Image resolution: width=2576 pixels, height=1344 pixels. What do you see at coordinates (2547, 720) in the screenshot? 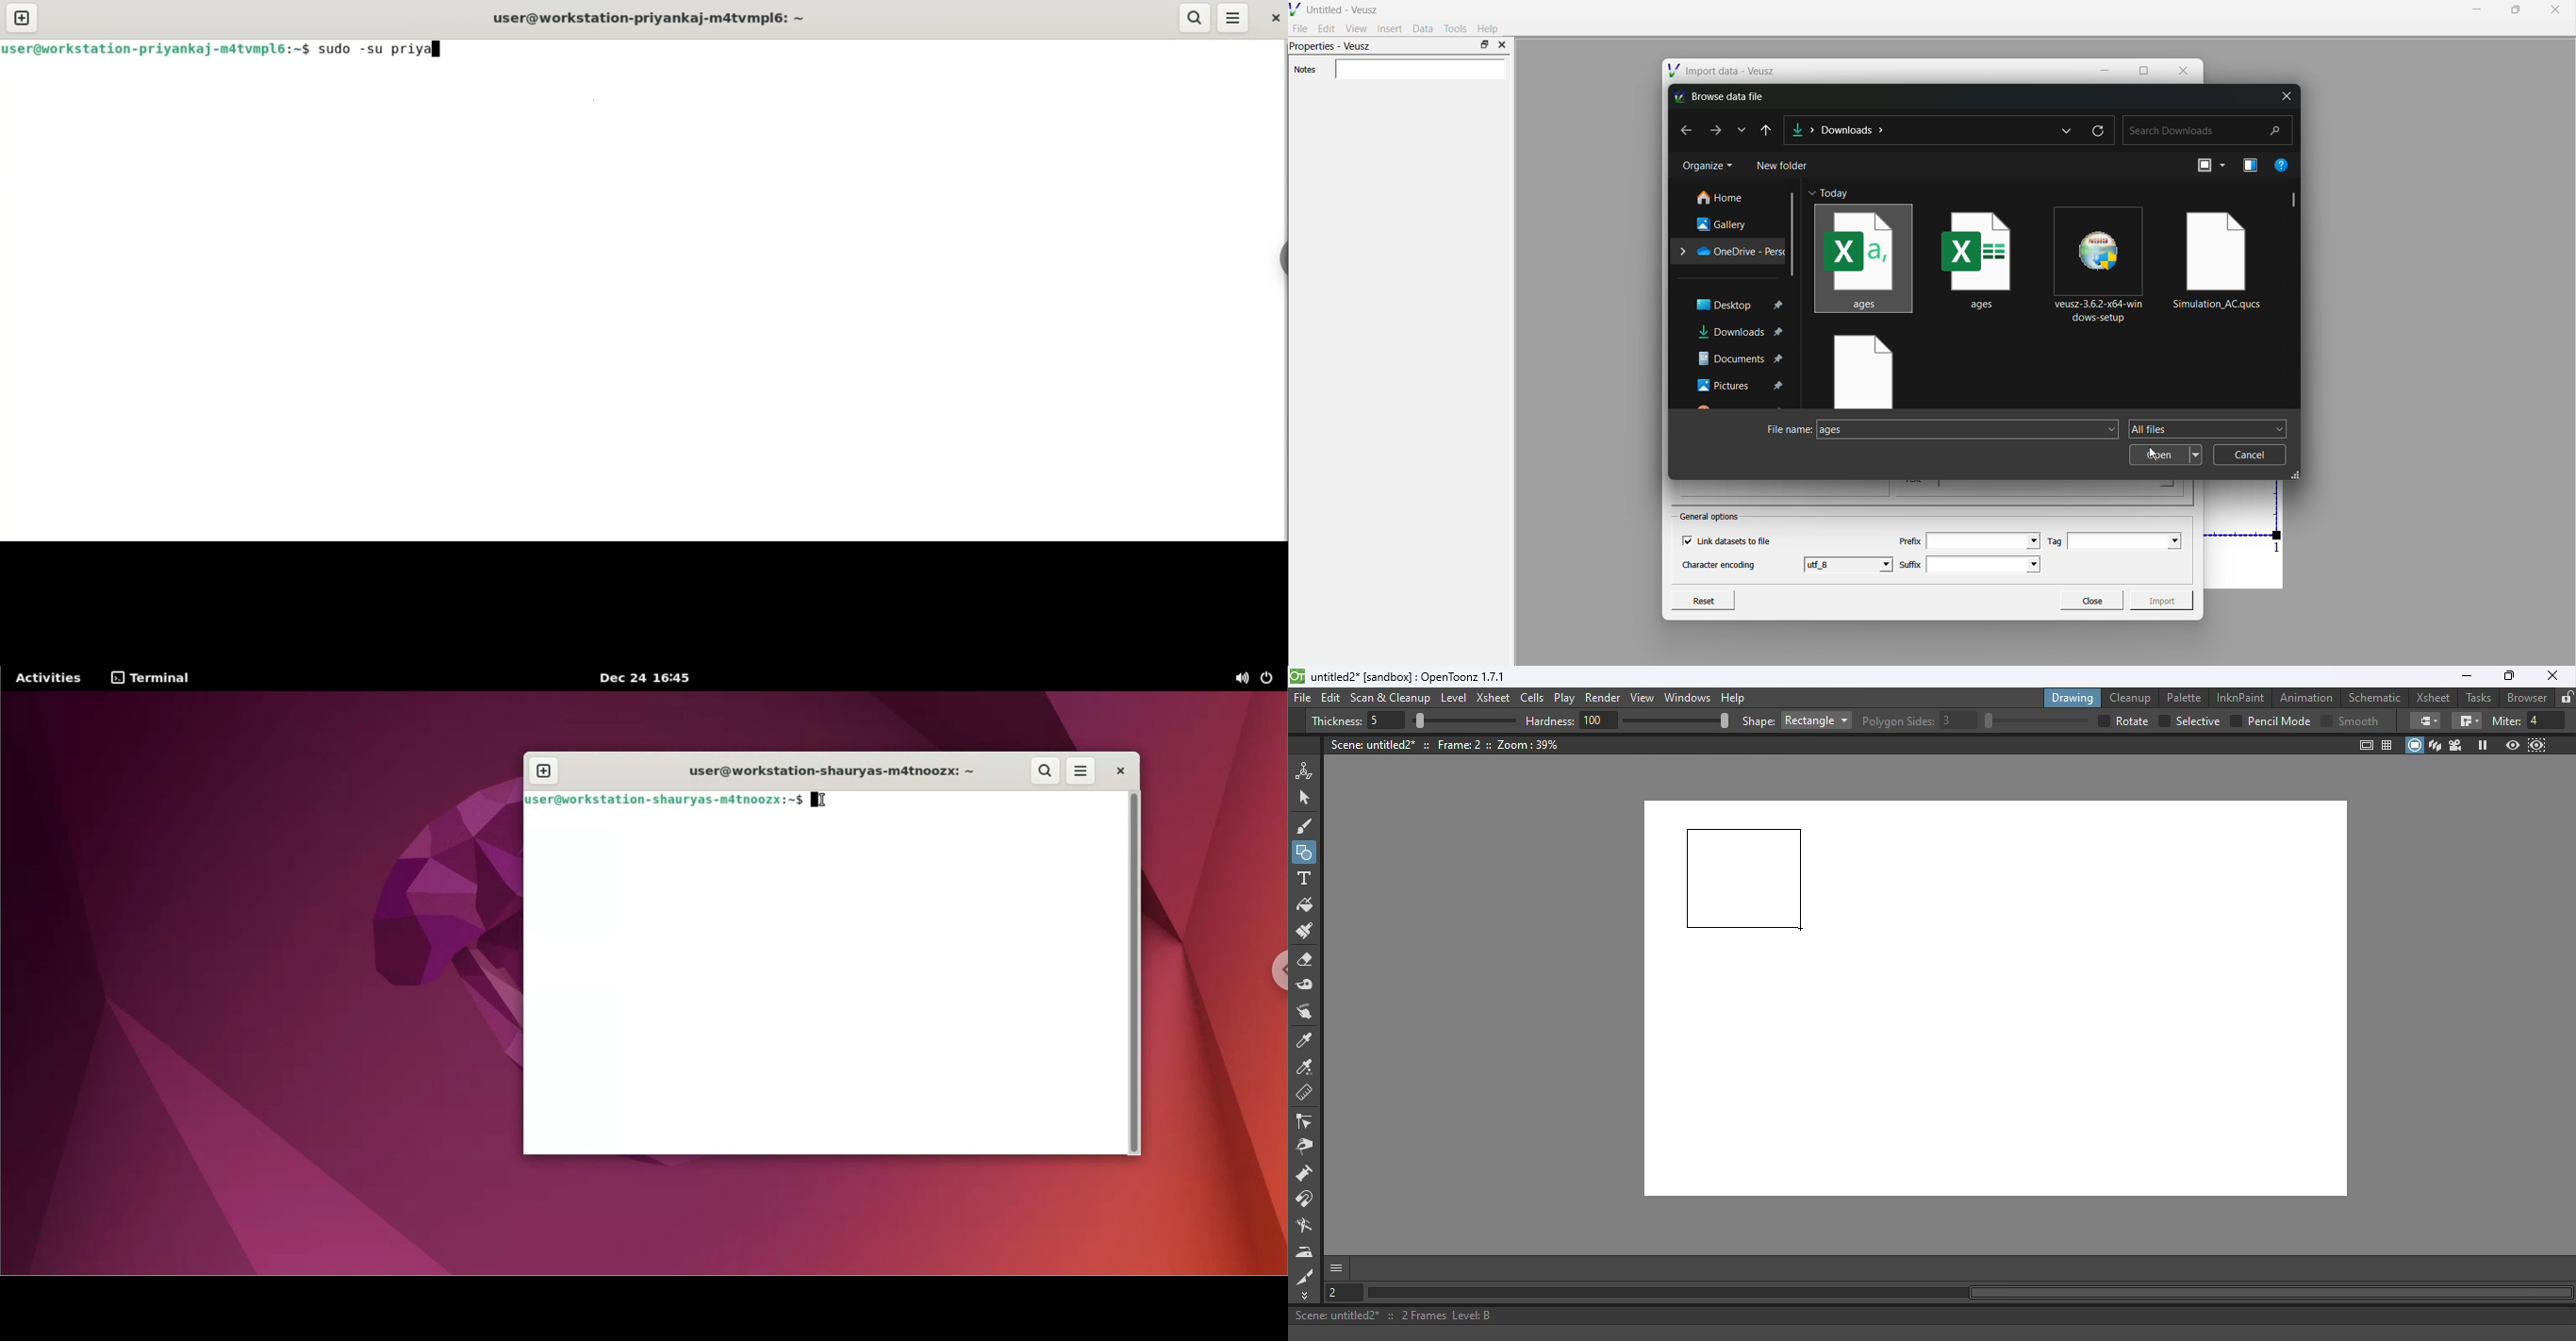
I see `4` at bounding box center [2547, 720].